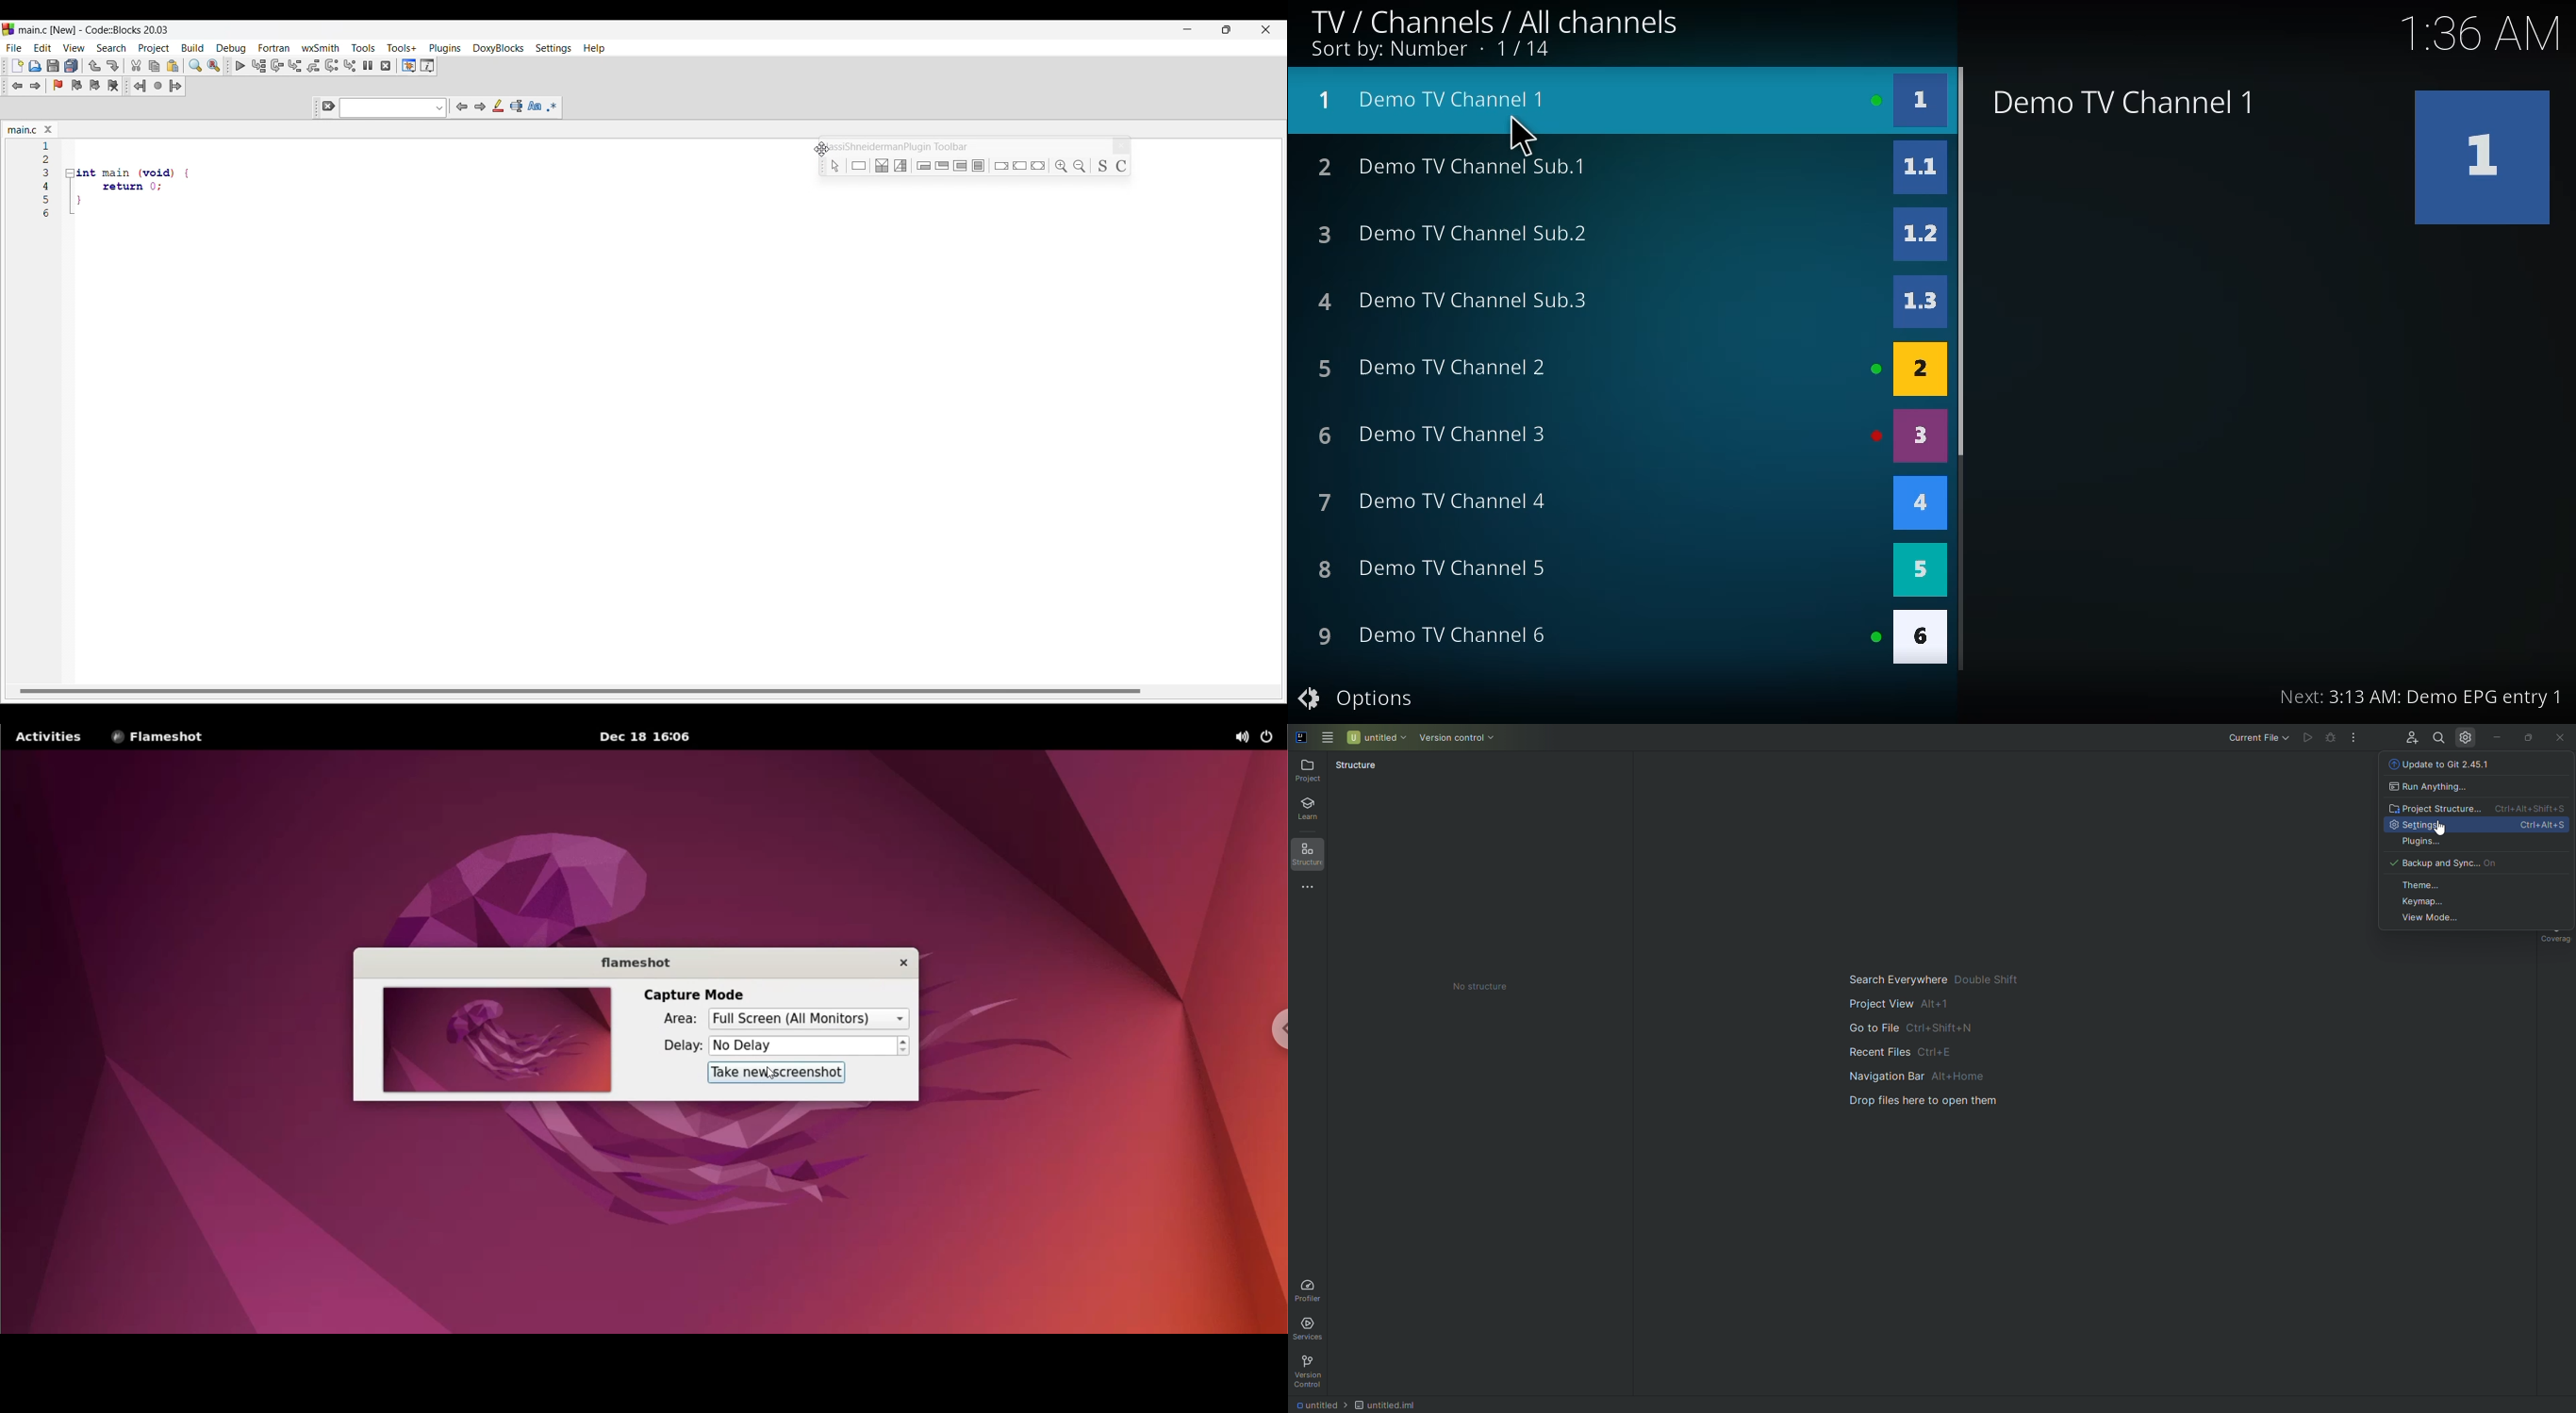 The height and width of the screenshot is (1428, 2576). I want to click on Debugging windows, so click(409, 66).